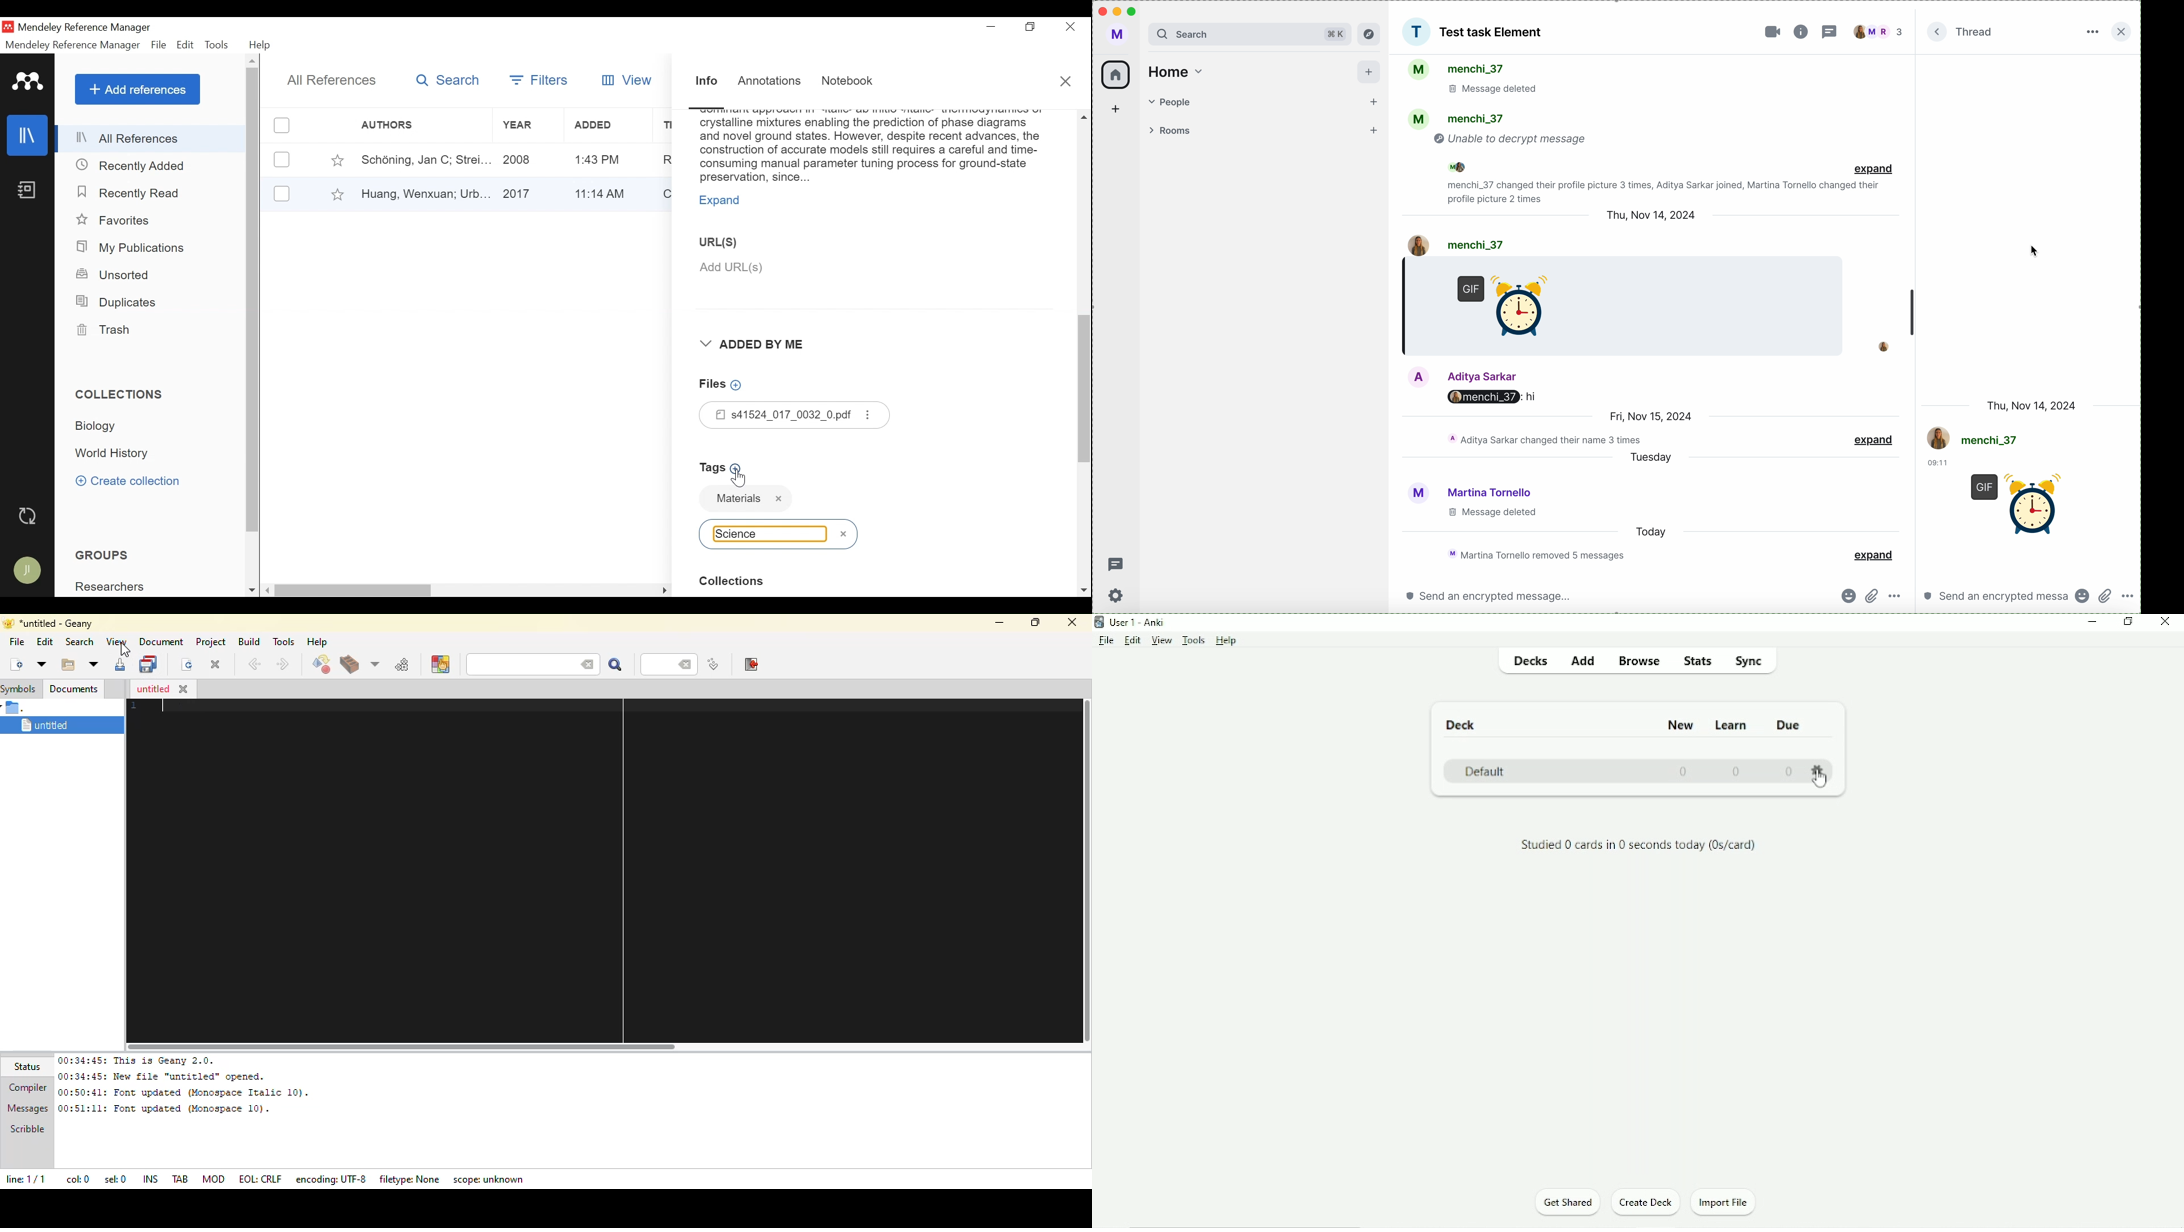 This screenshot has height=1232, width=2184. I want to click on Minimize, so click(2091, 623).